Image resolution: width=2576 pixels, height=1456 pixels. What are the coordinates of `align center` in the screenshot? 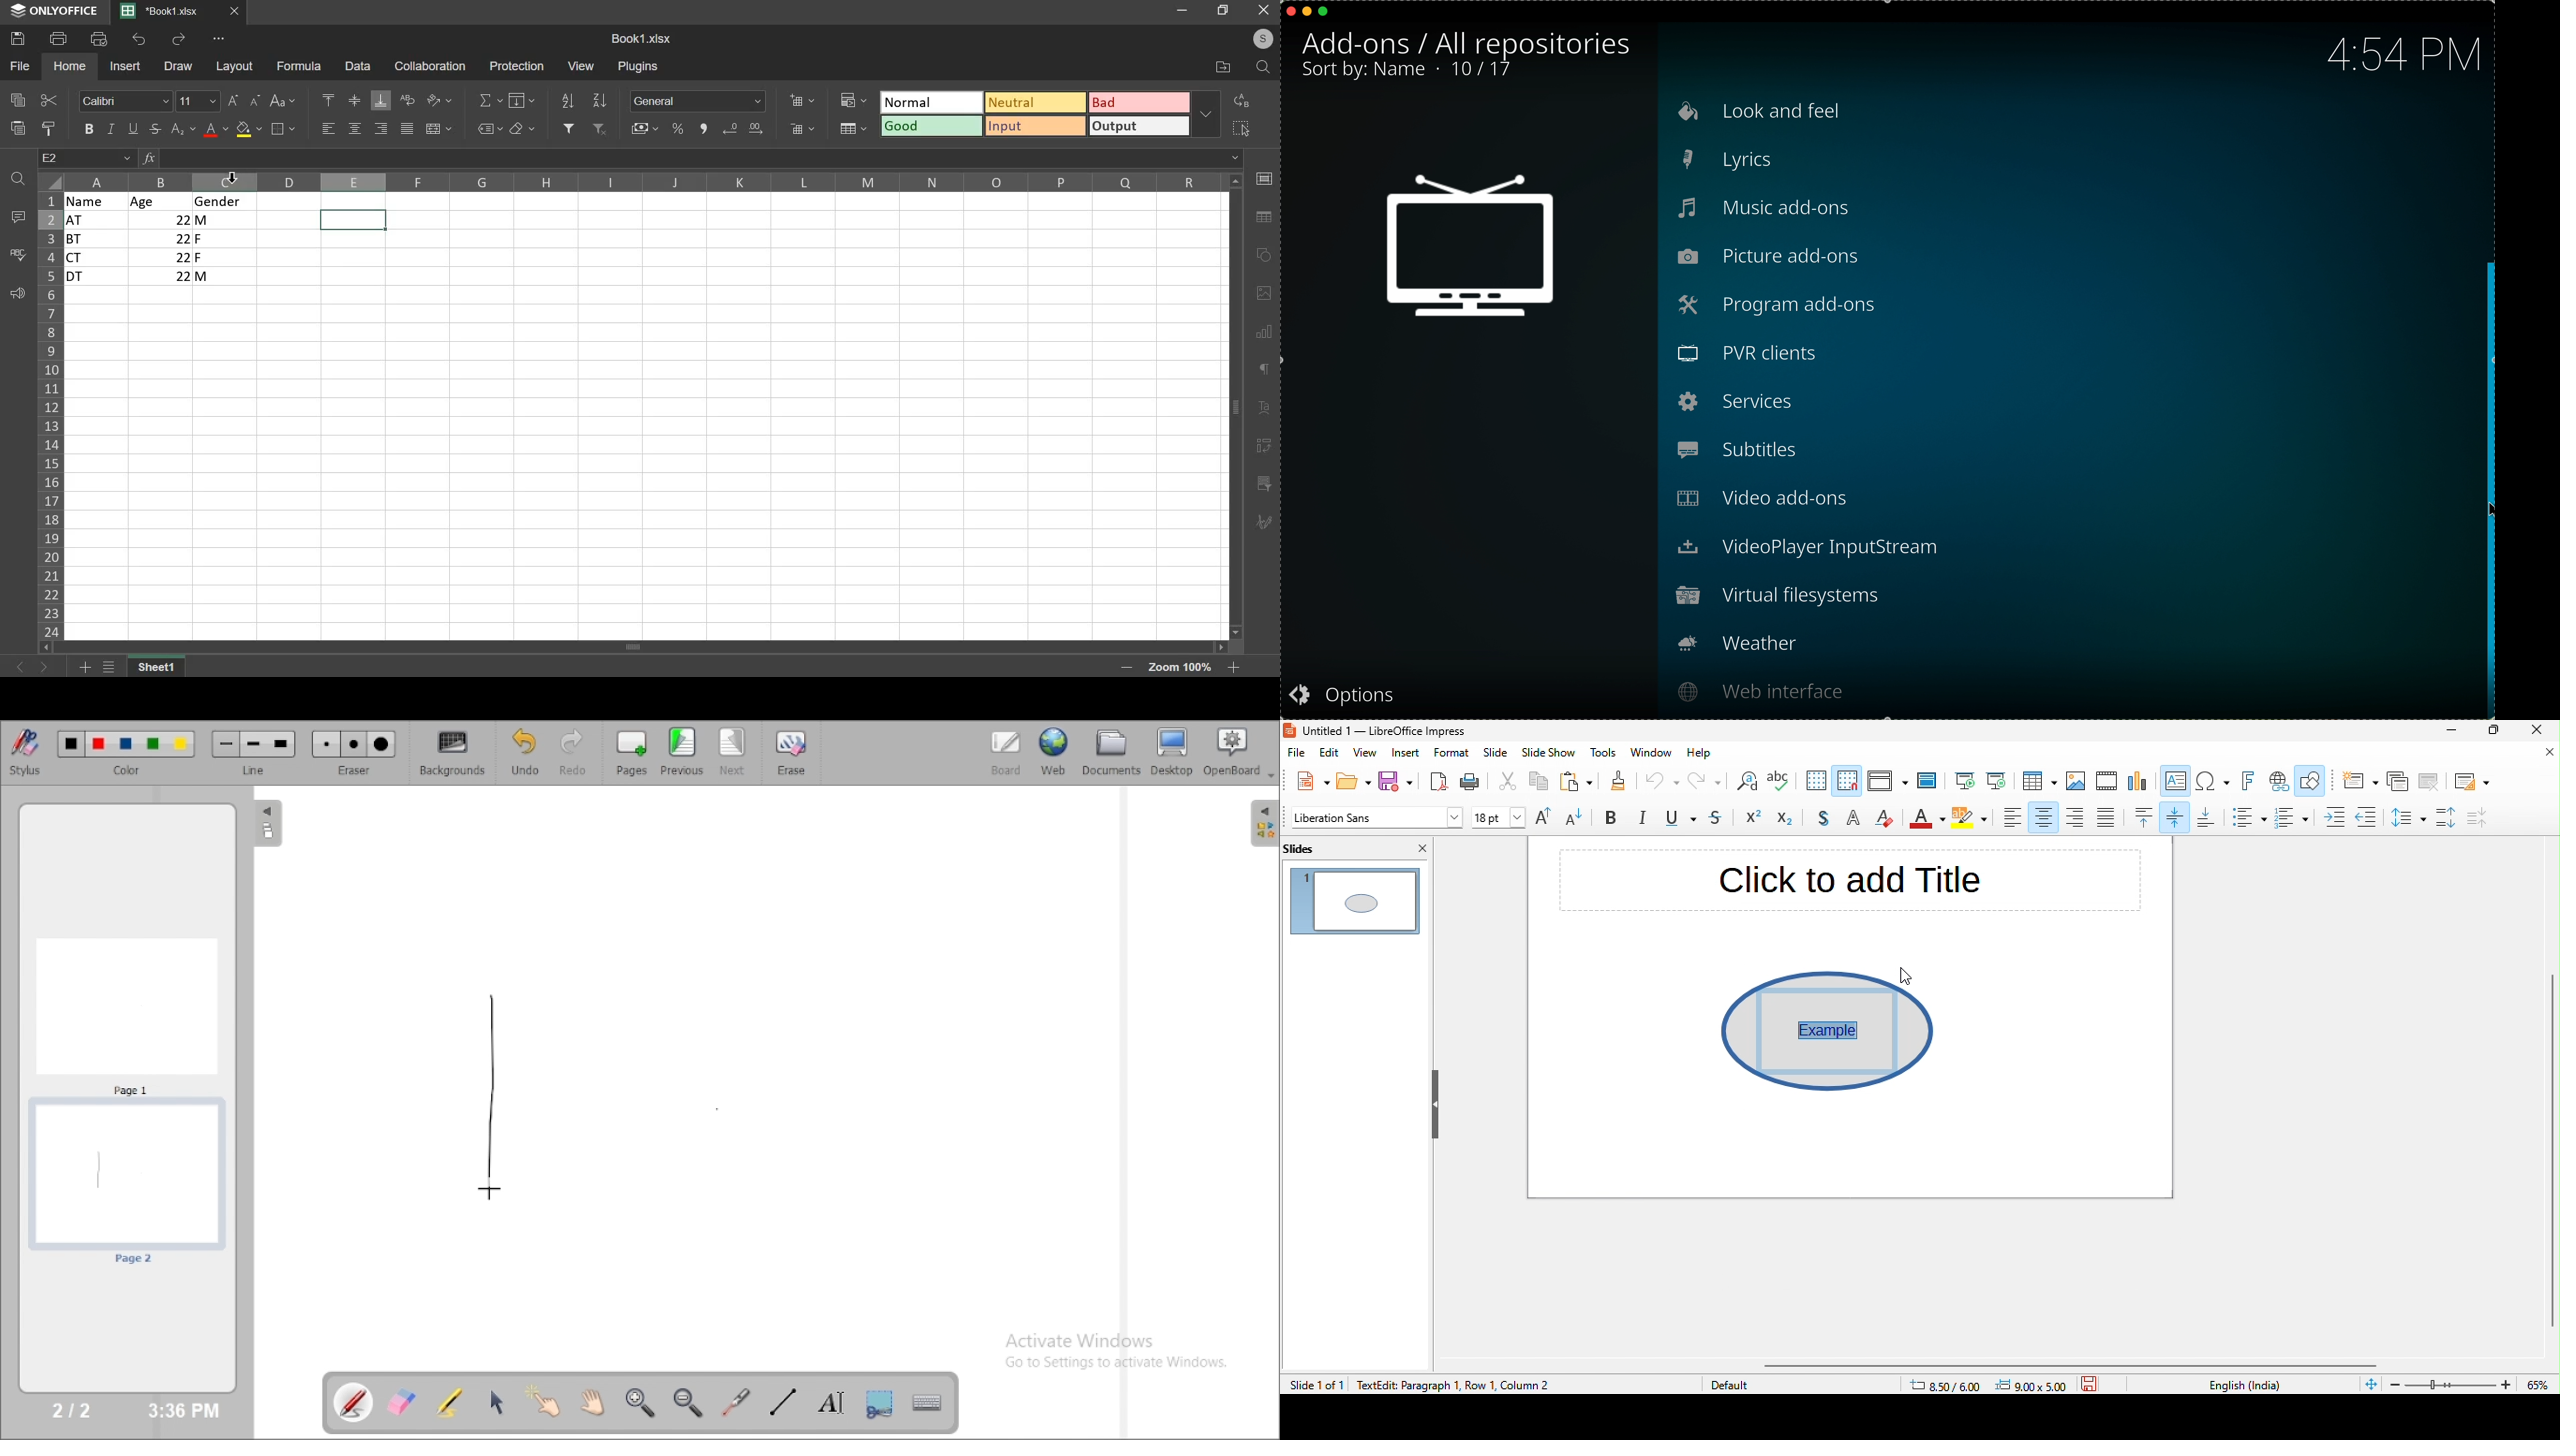 It's located at (2044, 817).